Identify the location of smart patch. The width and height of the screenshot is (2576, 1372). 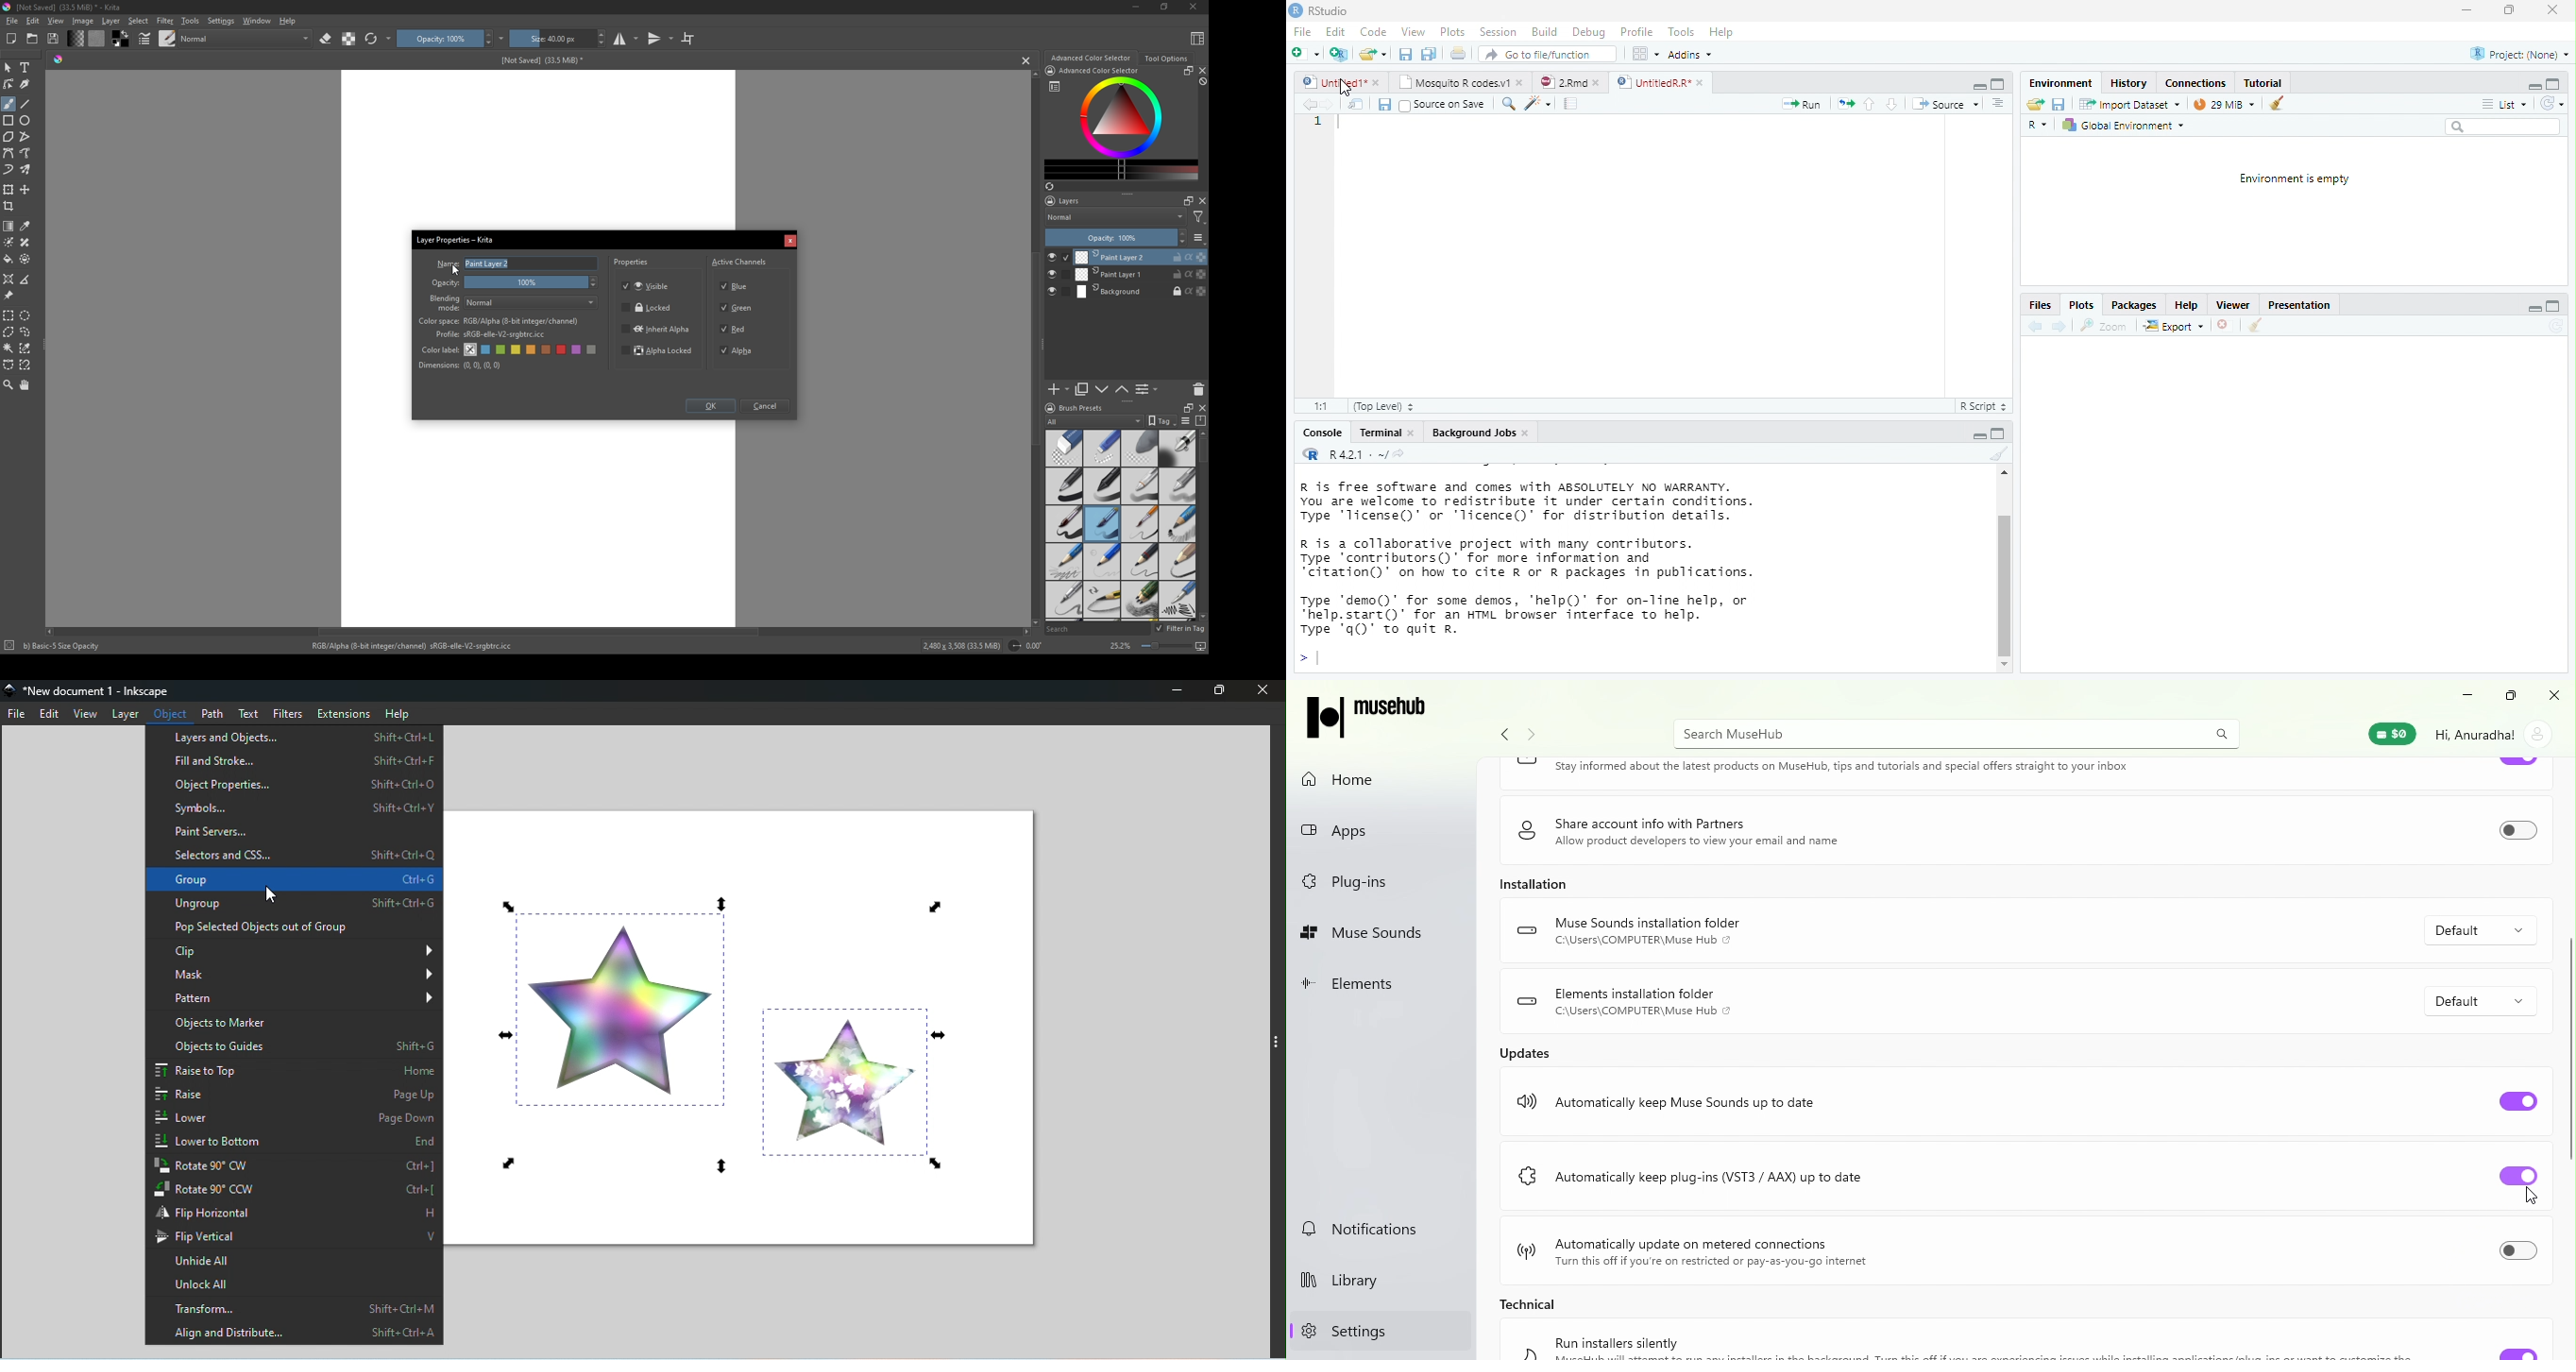
(27, 242).